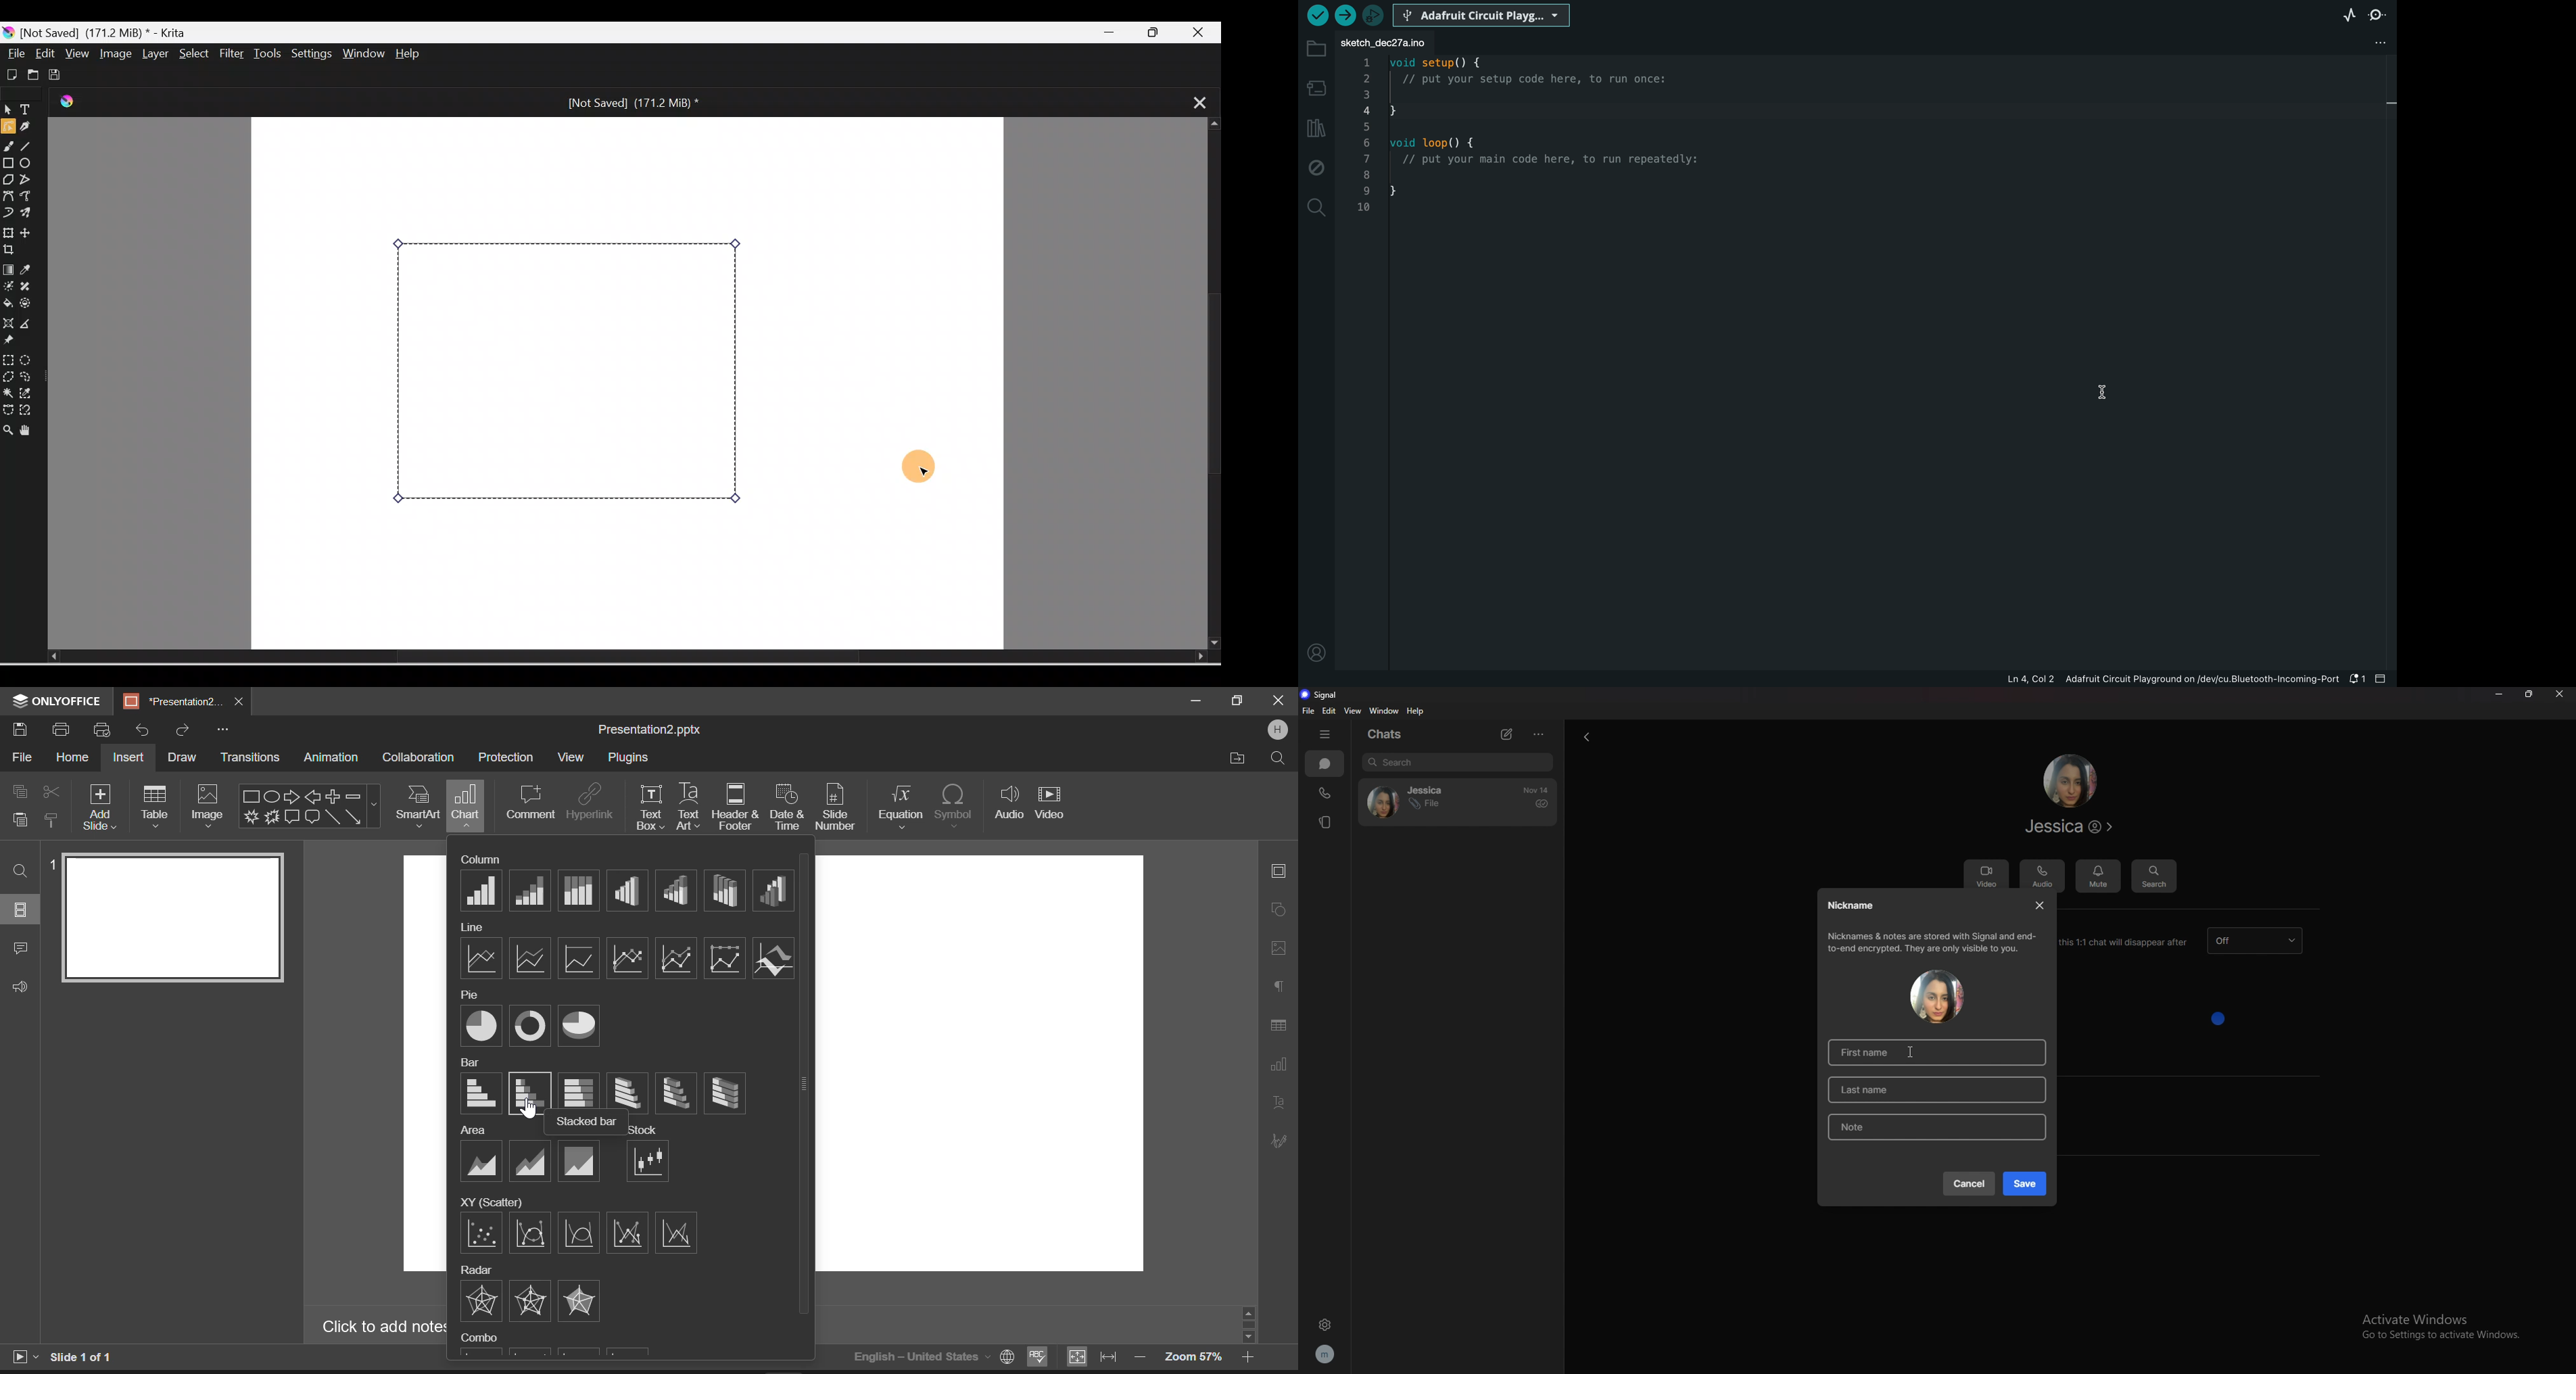 The width and height of the screenshot is (2576, 1400). What do you see at coordinates (9, 195) in the screenshot?
I see `Bezier curve tool` at bounding box center [9, 195].